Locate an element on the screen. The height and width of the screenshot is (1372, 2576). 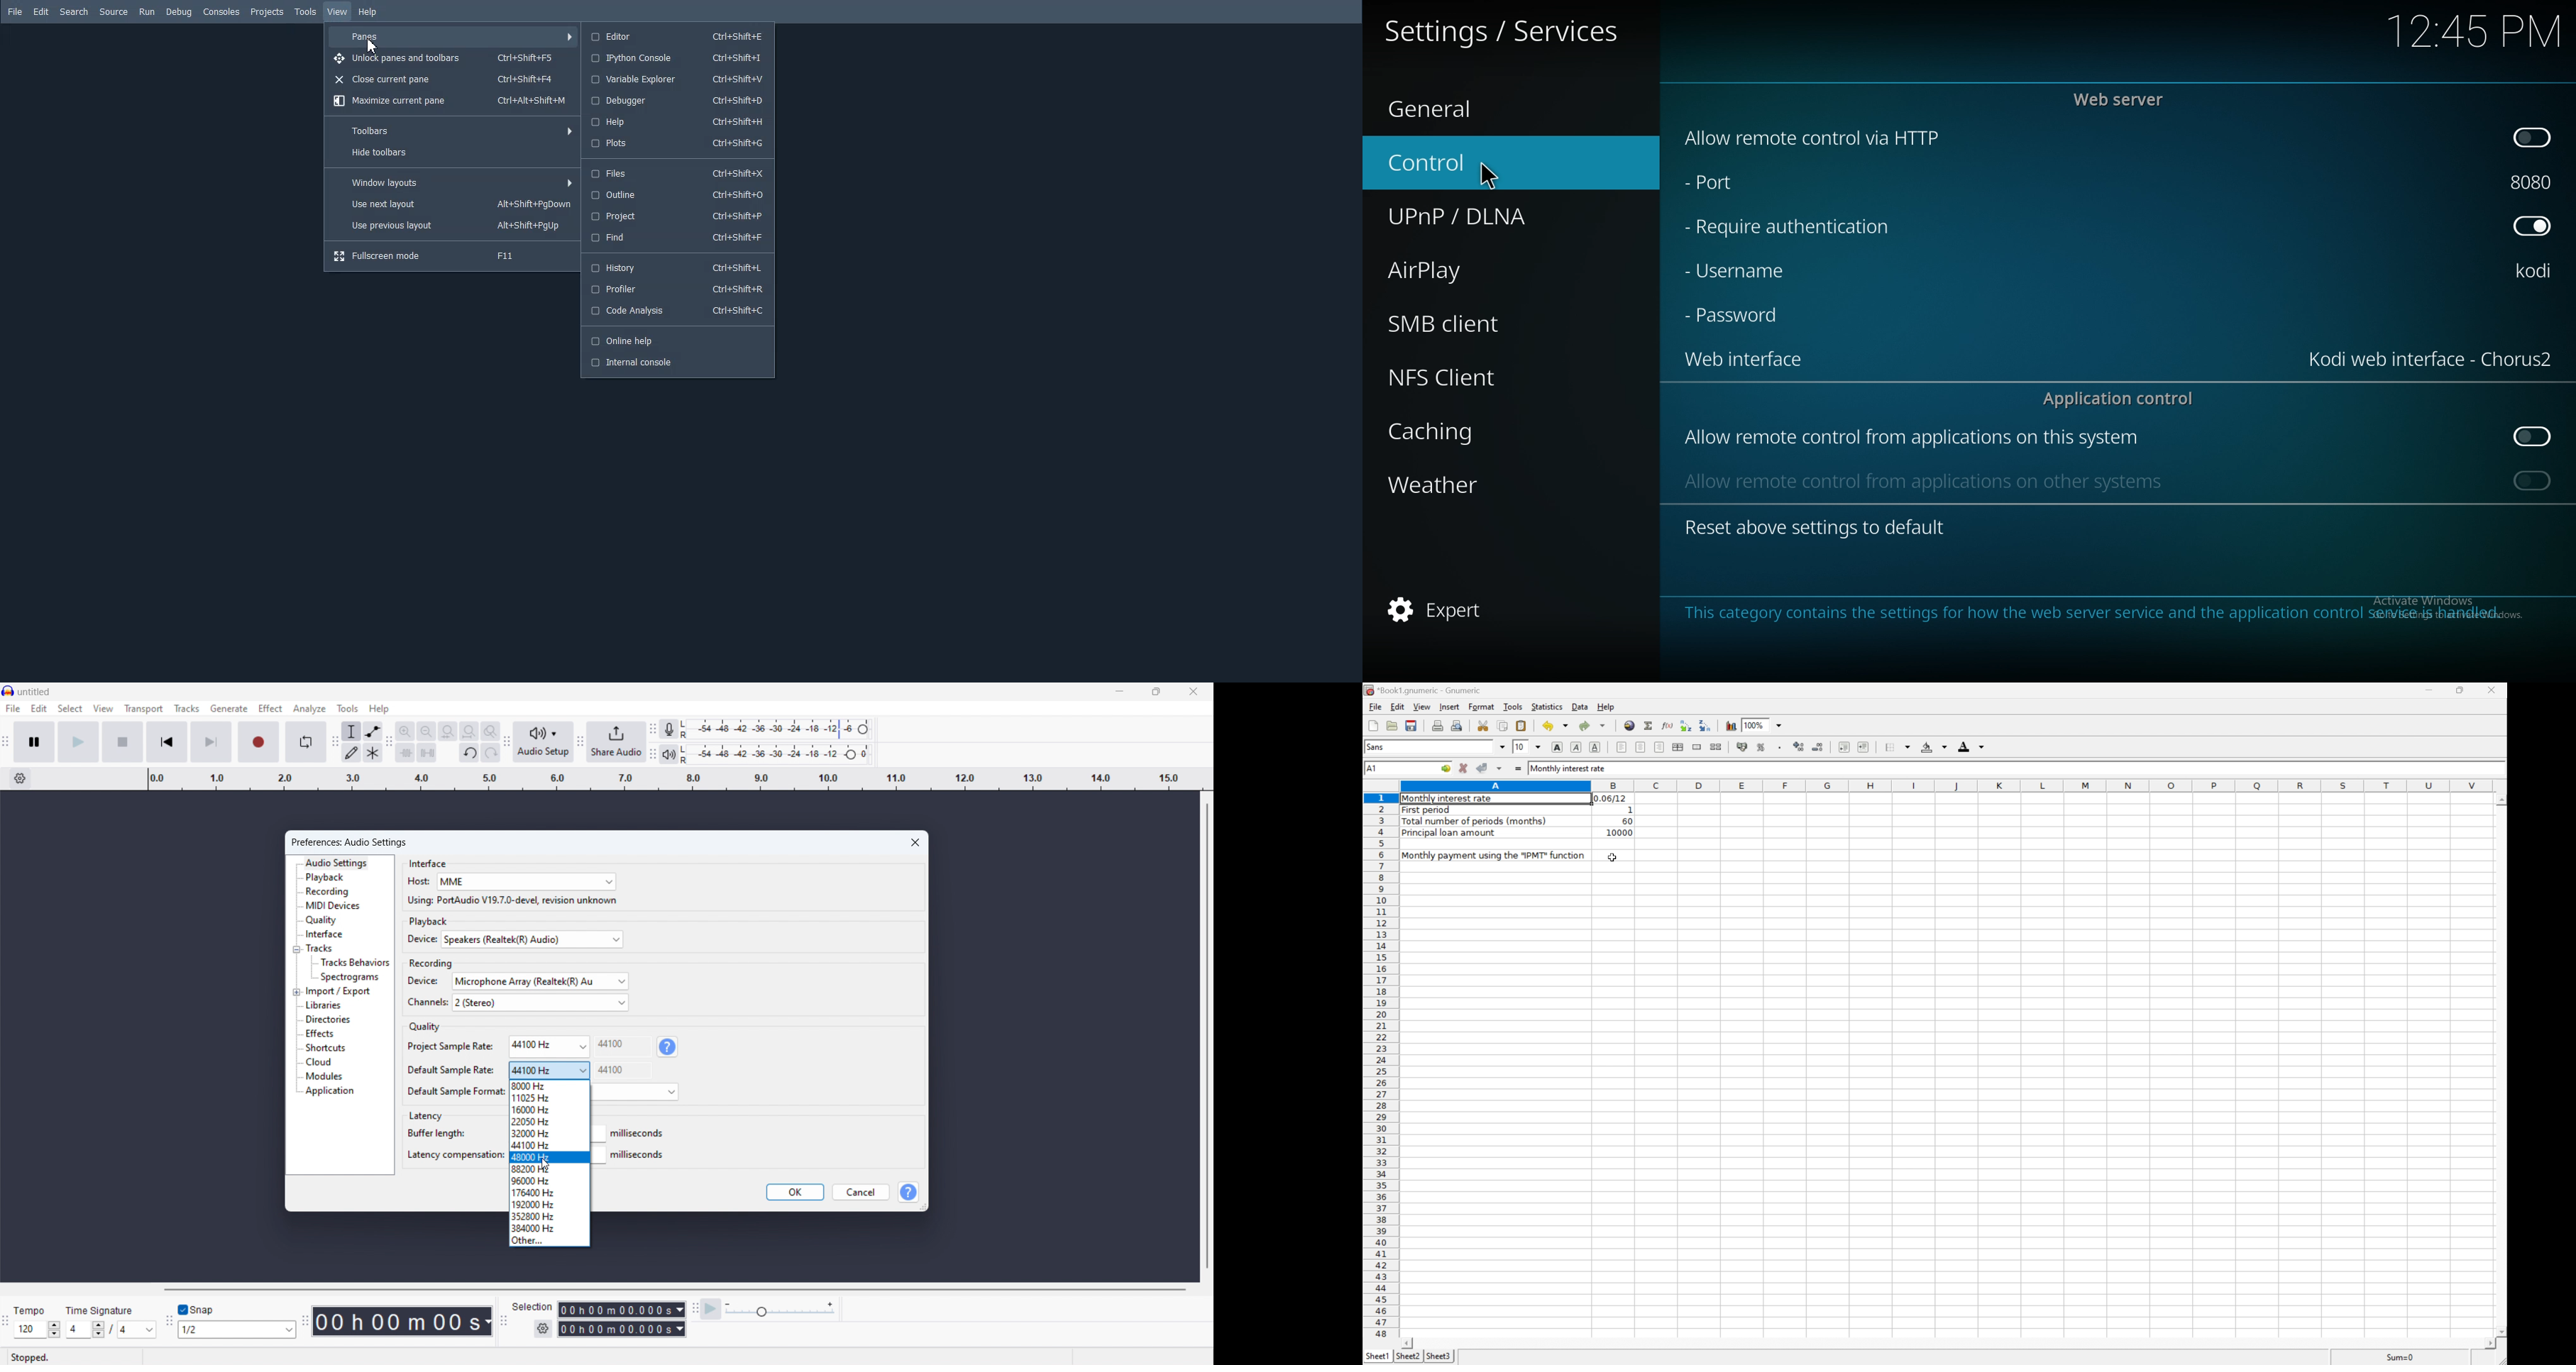
File is located at coordinates (14, 11).